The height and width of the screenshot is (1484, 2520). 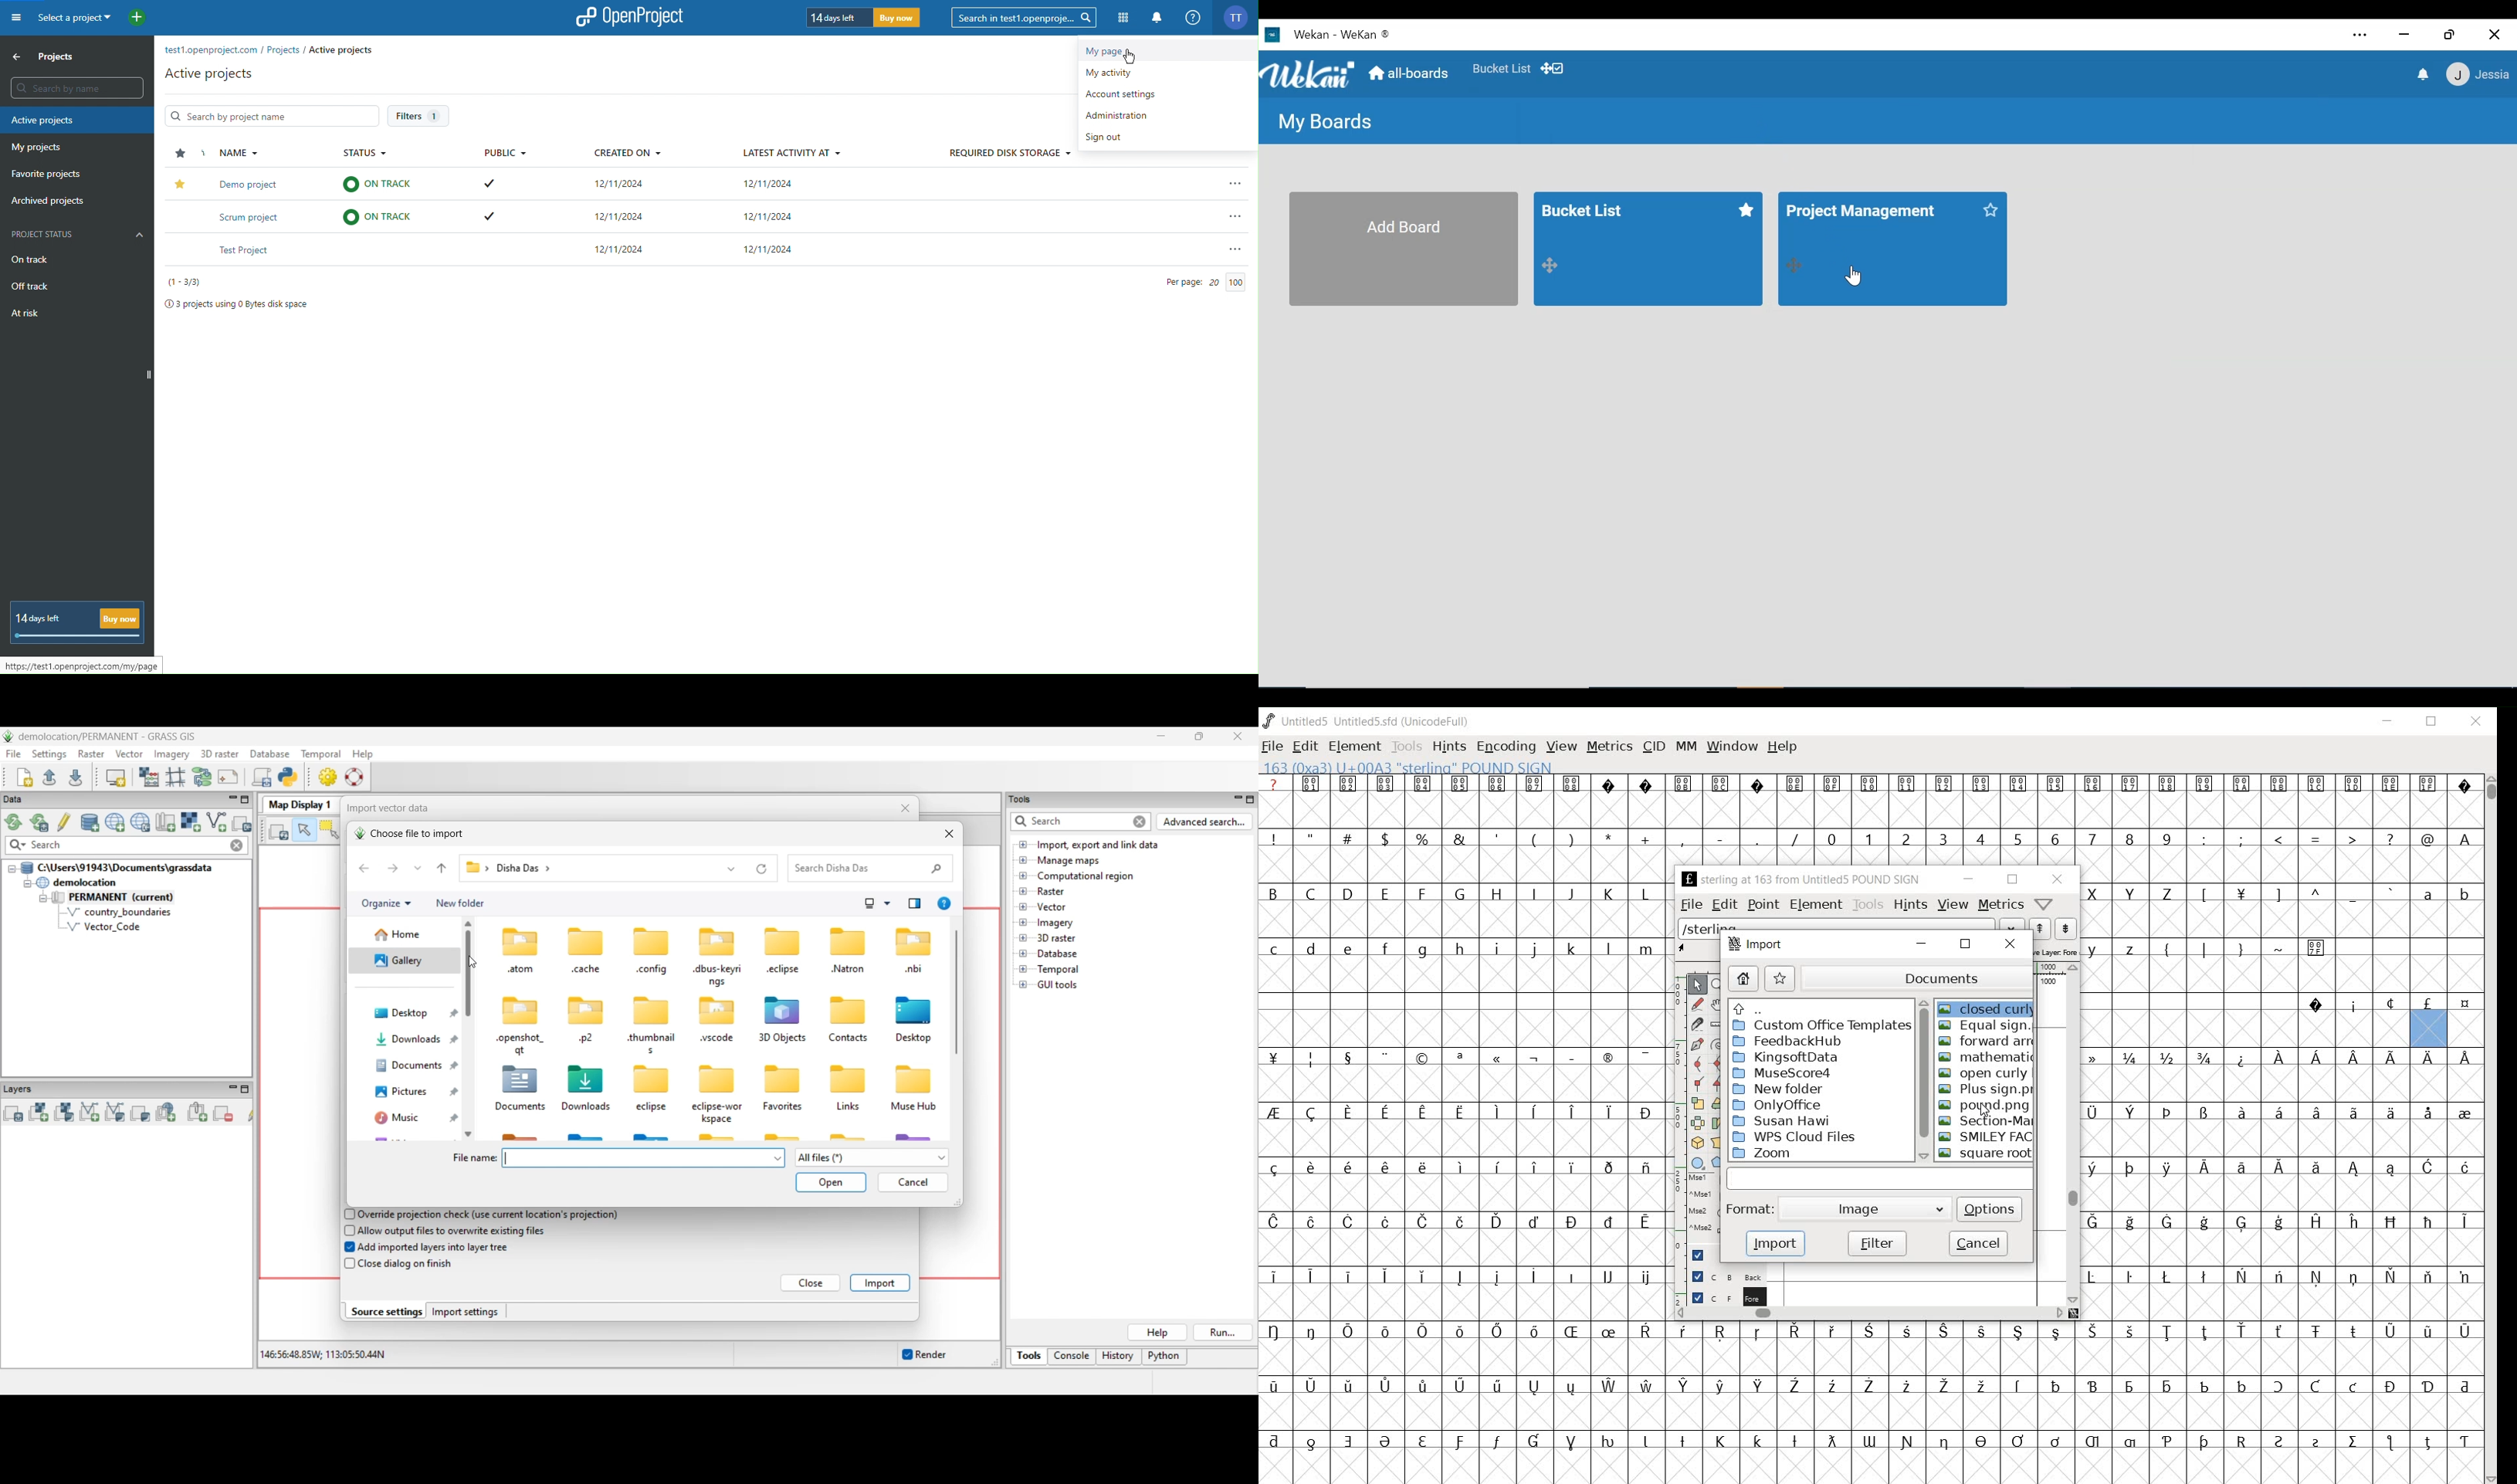 I want to click on , so click(x=1348, y=950).